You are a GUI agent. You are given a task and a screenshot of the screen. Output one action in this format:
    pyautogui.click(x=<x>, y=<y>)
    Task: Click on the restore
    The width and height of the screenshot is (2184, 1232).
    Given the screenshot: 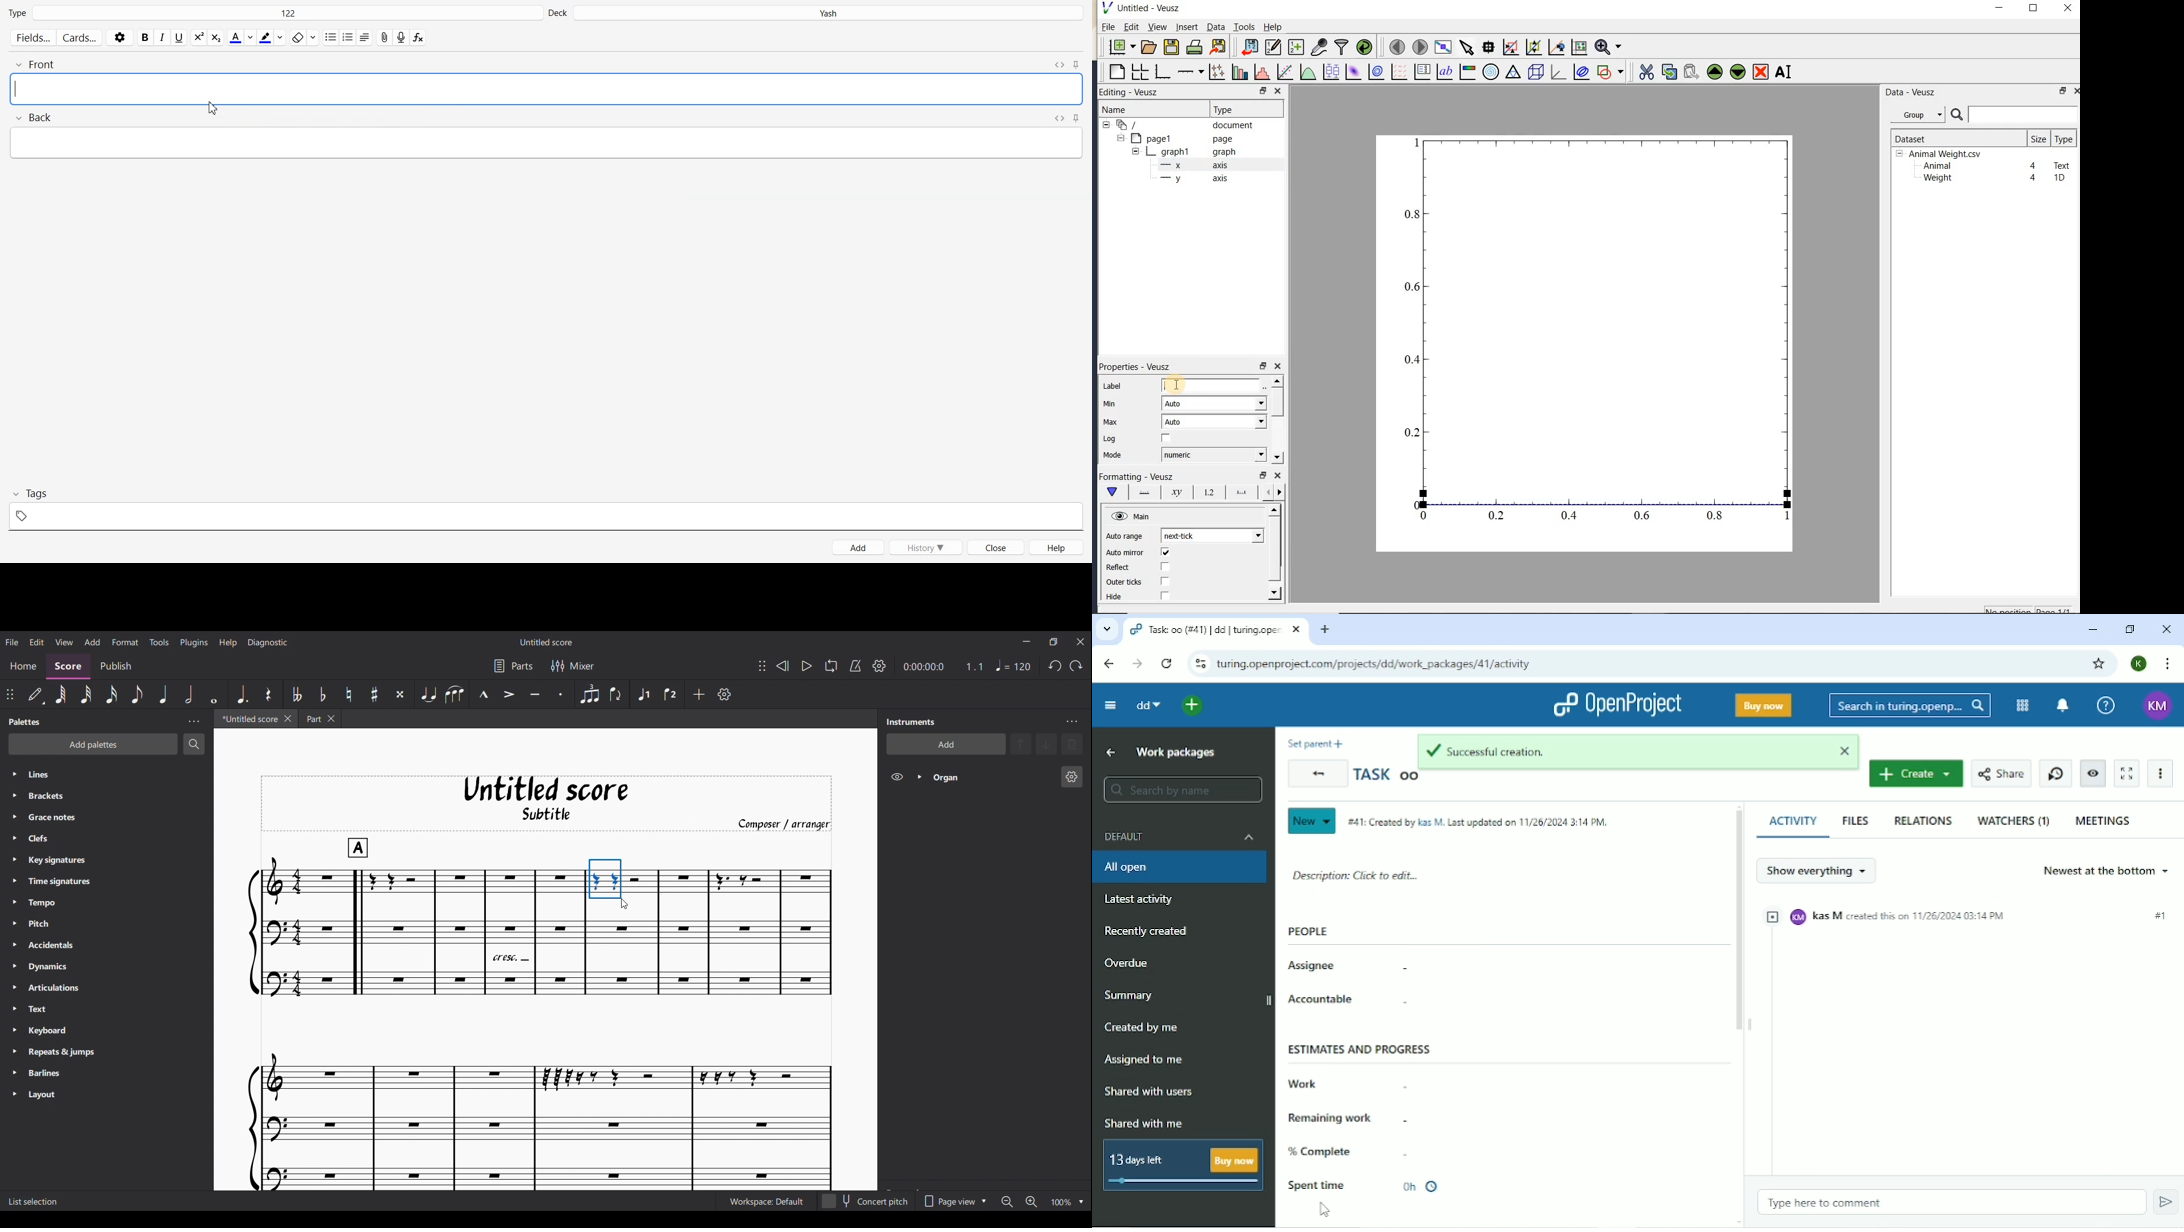 What is the action you would take?
    pyautogui.click(x=1262, y=475)
    